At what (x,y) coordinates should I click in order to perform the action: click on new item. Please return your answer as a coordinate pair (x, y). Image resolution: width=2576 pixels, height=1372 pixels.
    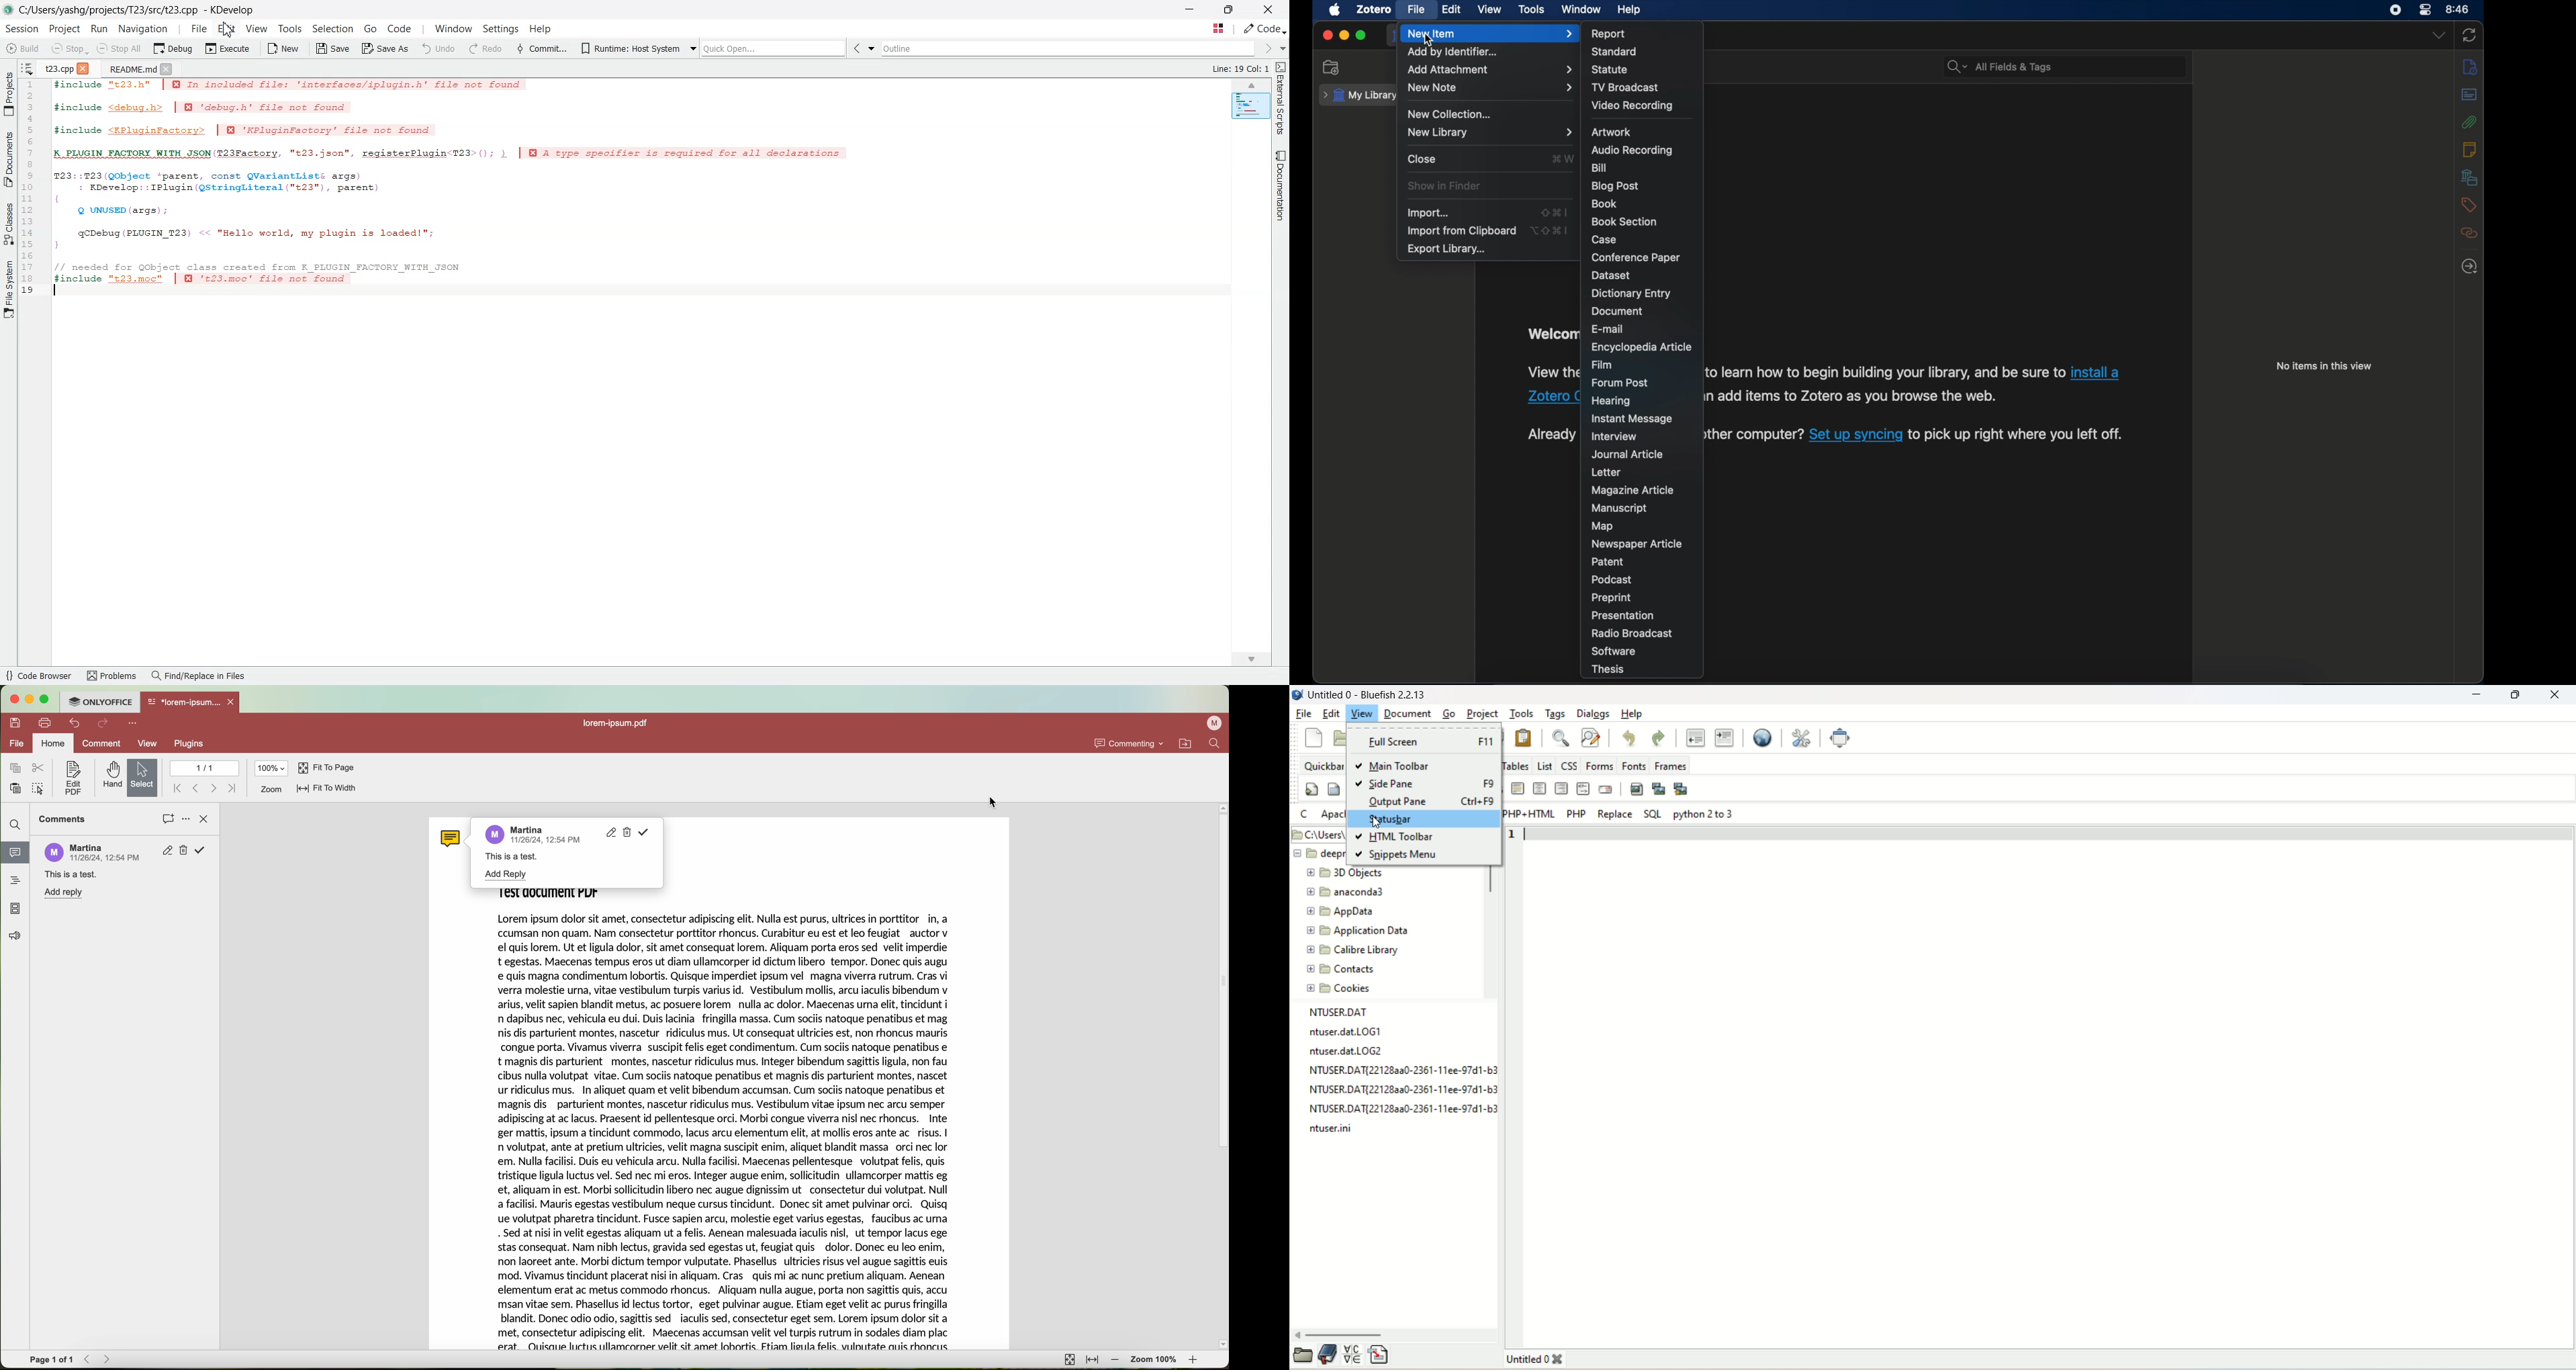
    Looking at the image, I should click on (1490, 34).